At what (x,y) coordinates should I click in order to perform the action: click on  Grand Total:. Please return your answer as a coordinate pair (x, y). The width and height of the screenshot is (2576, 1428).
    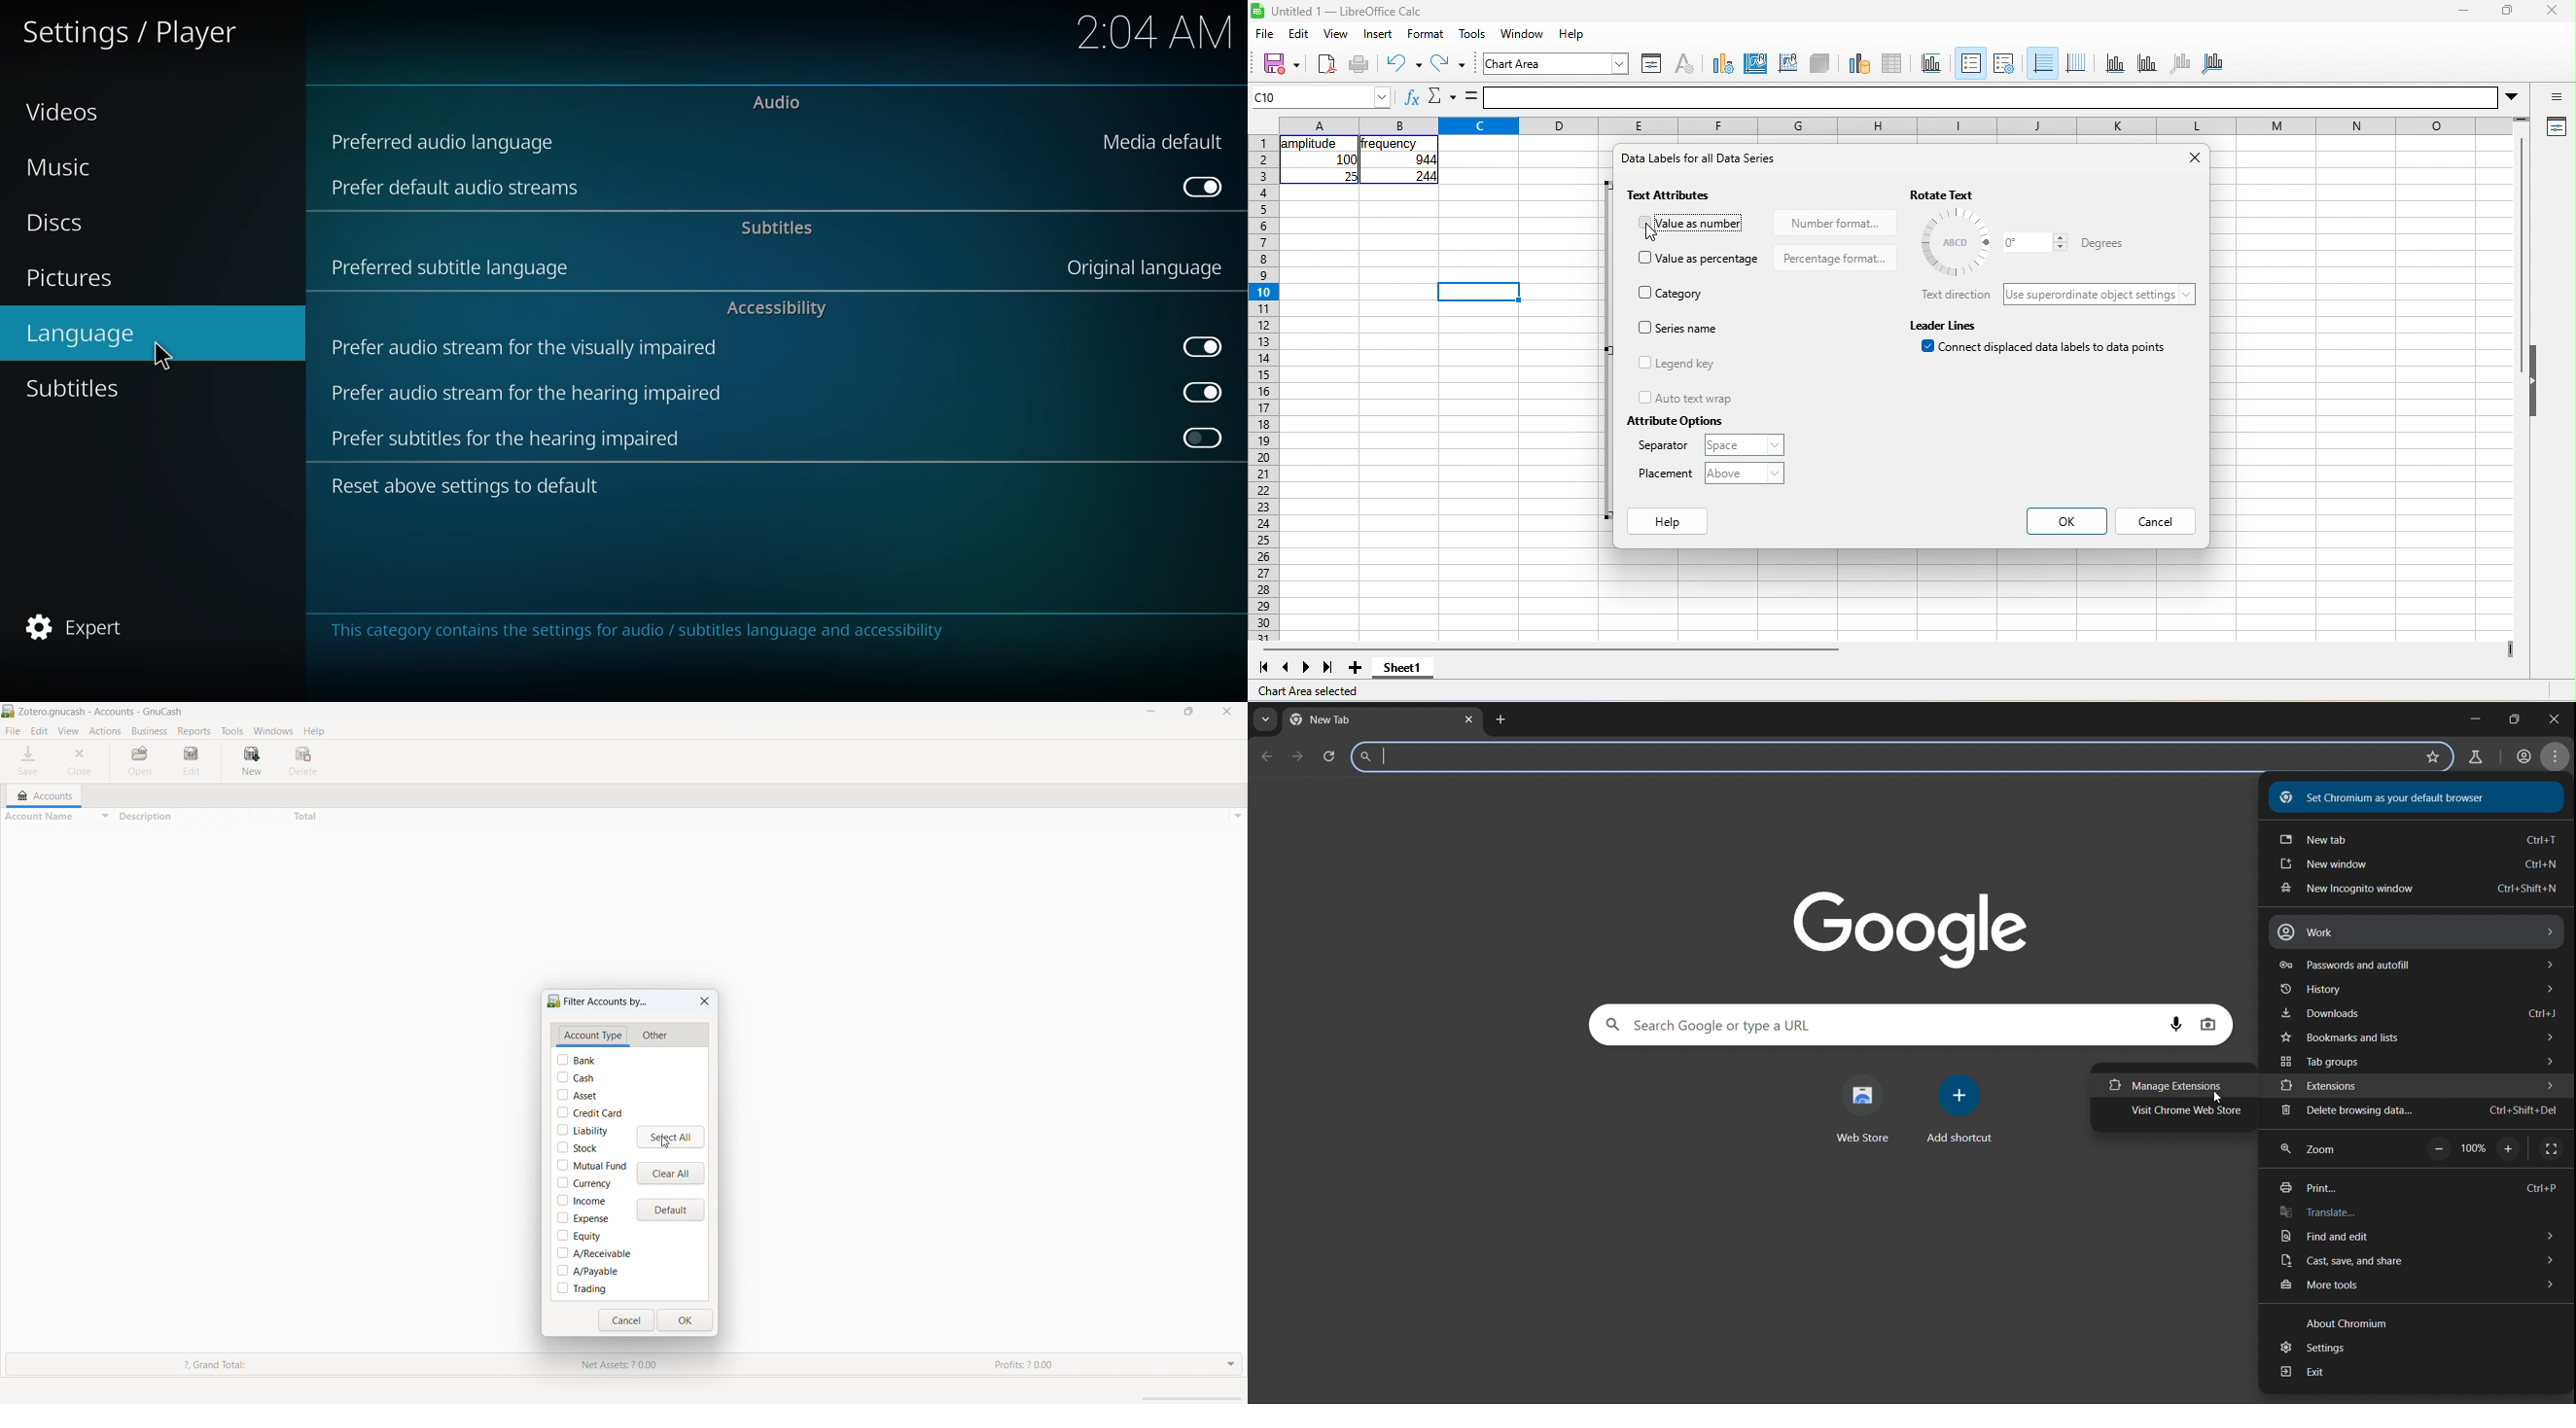
    Looking at the image, I should click on (235, 1365).